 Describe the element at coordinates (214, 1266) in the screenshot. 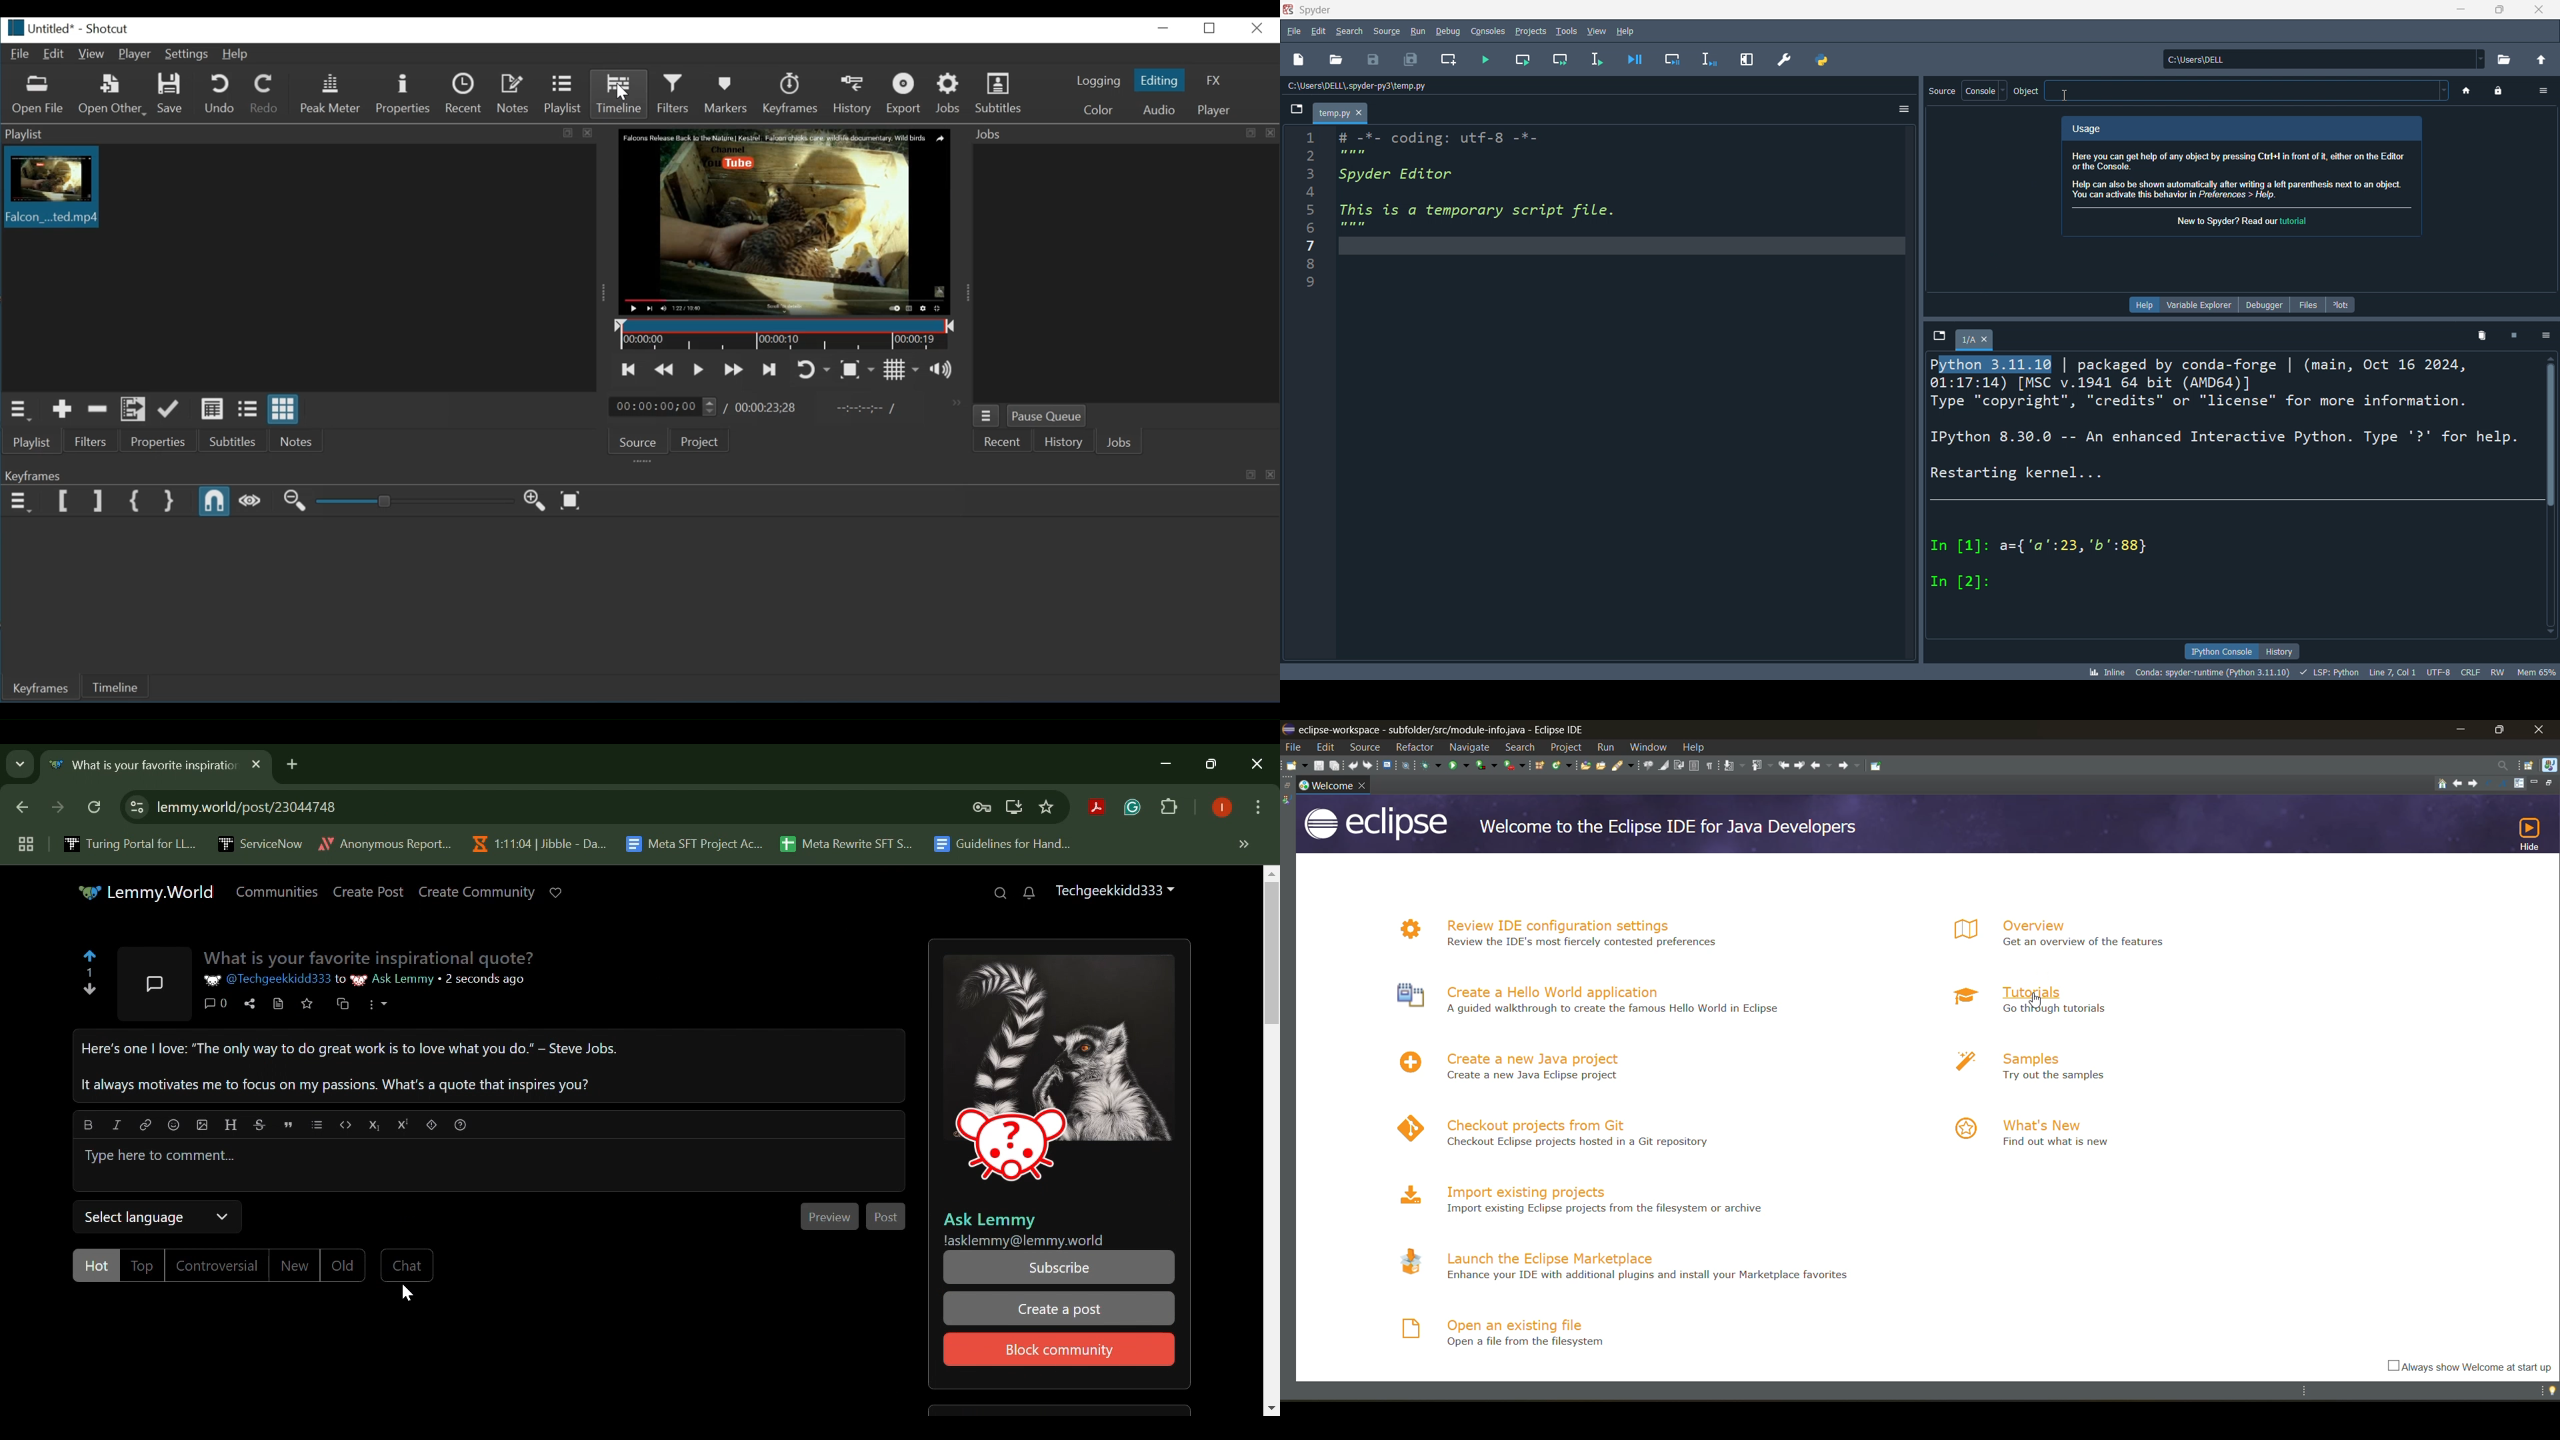

I see `Controversial` at that location.